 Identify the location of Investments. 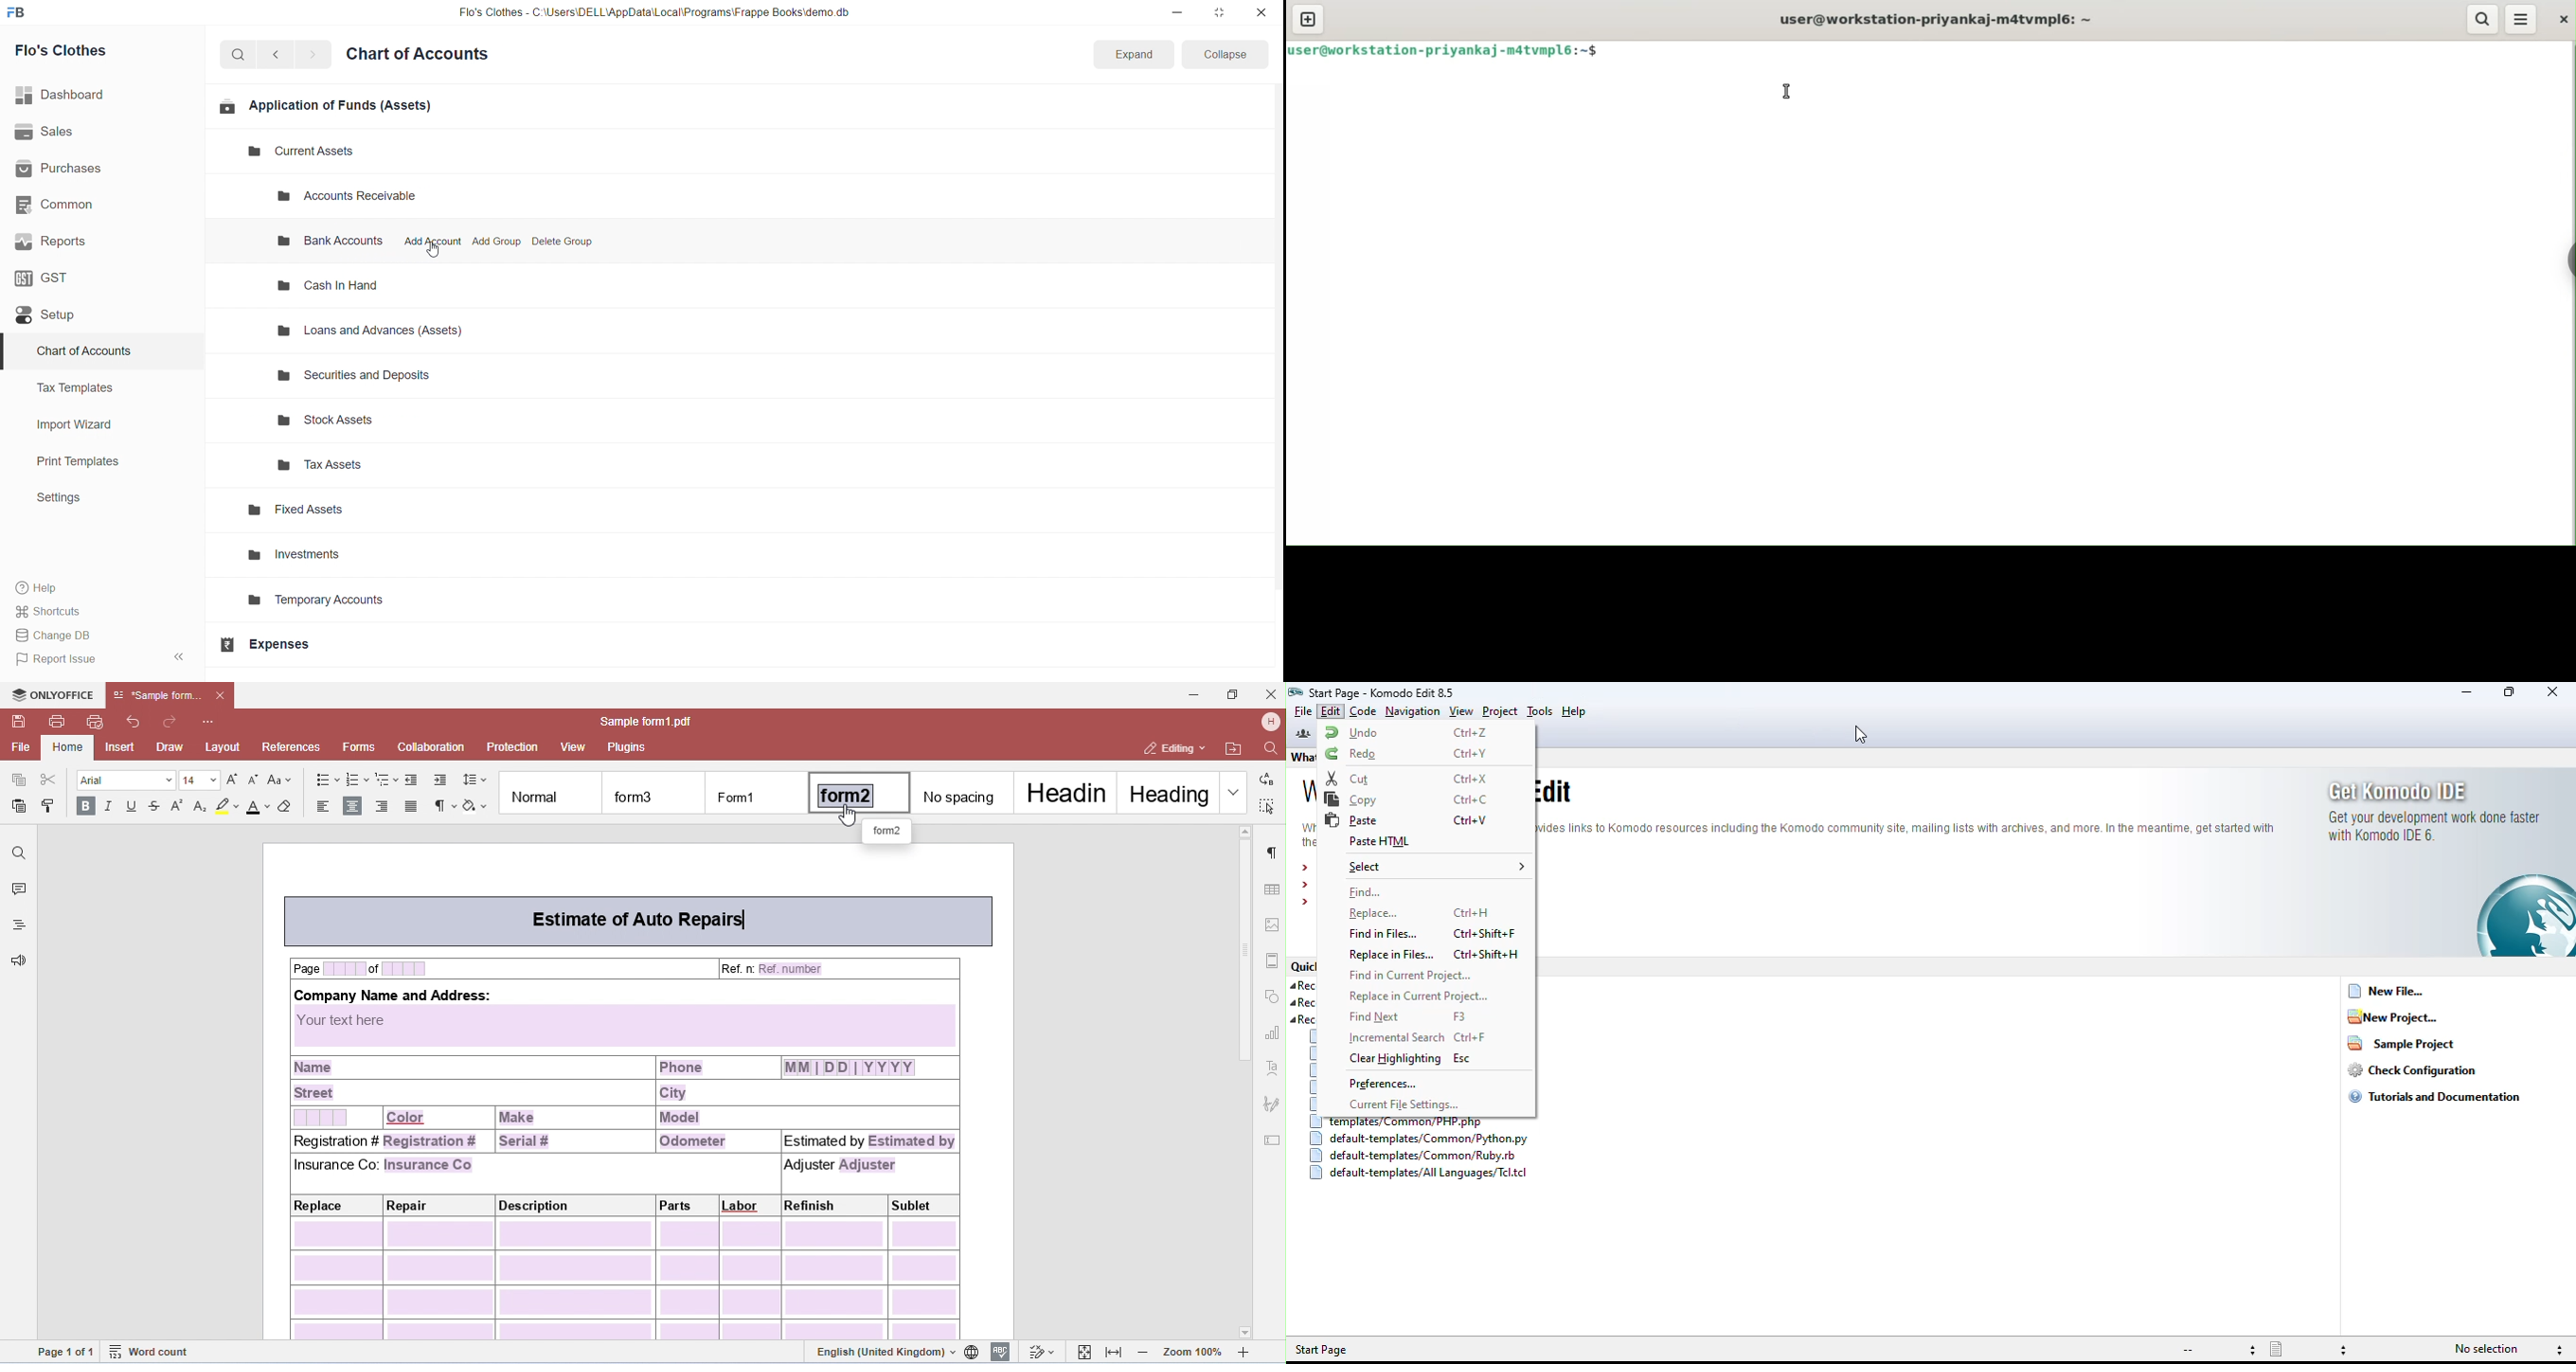
(362, 558).